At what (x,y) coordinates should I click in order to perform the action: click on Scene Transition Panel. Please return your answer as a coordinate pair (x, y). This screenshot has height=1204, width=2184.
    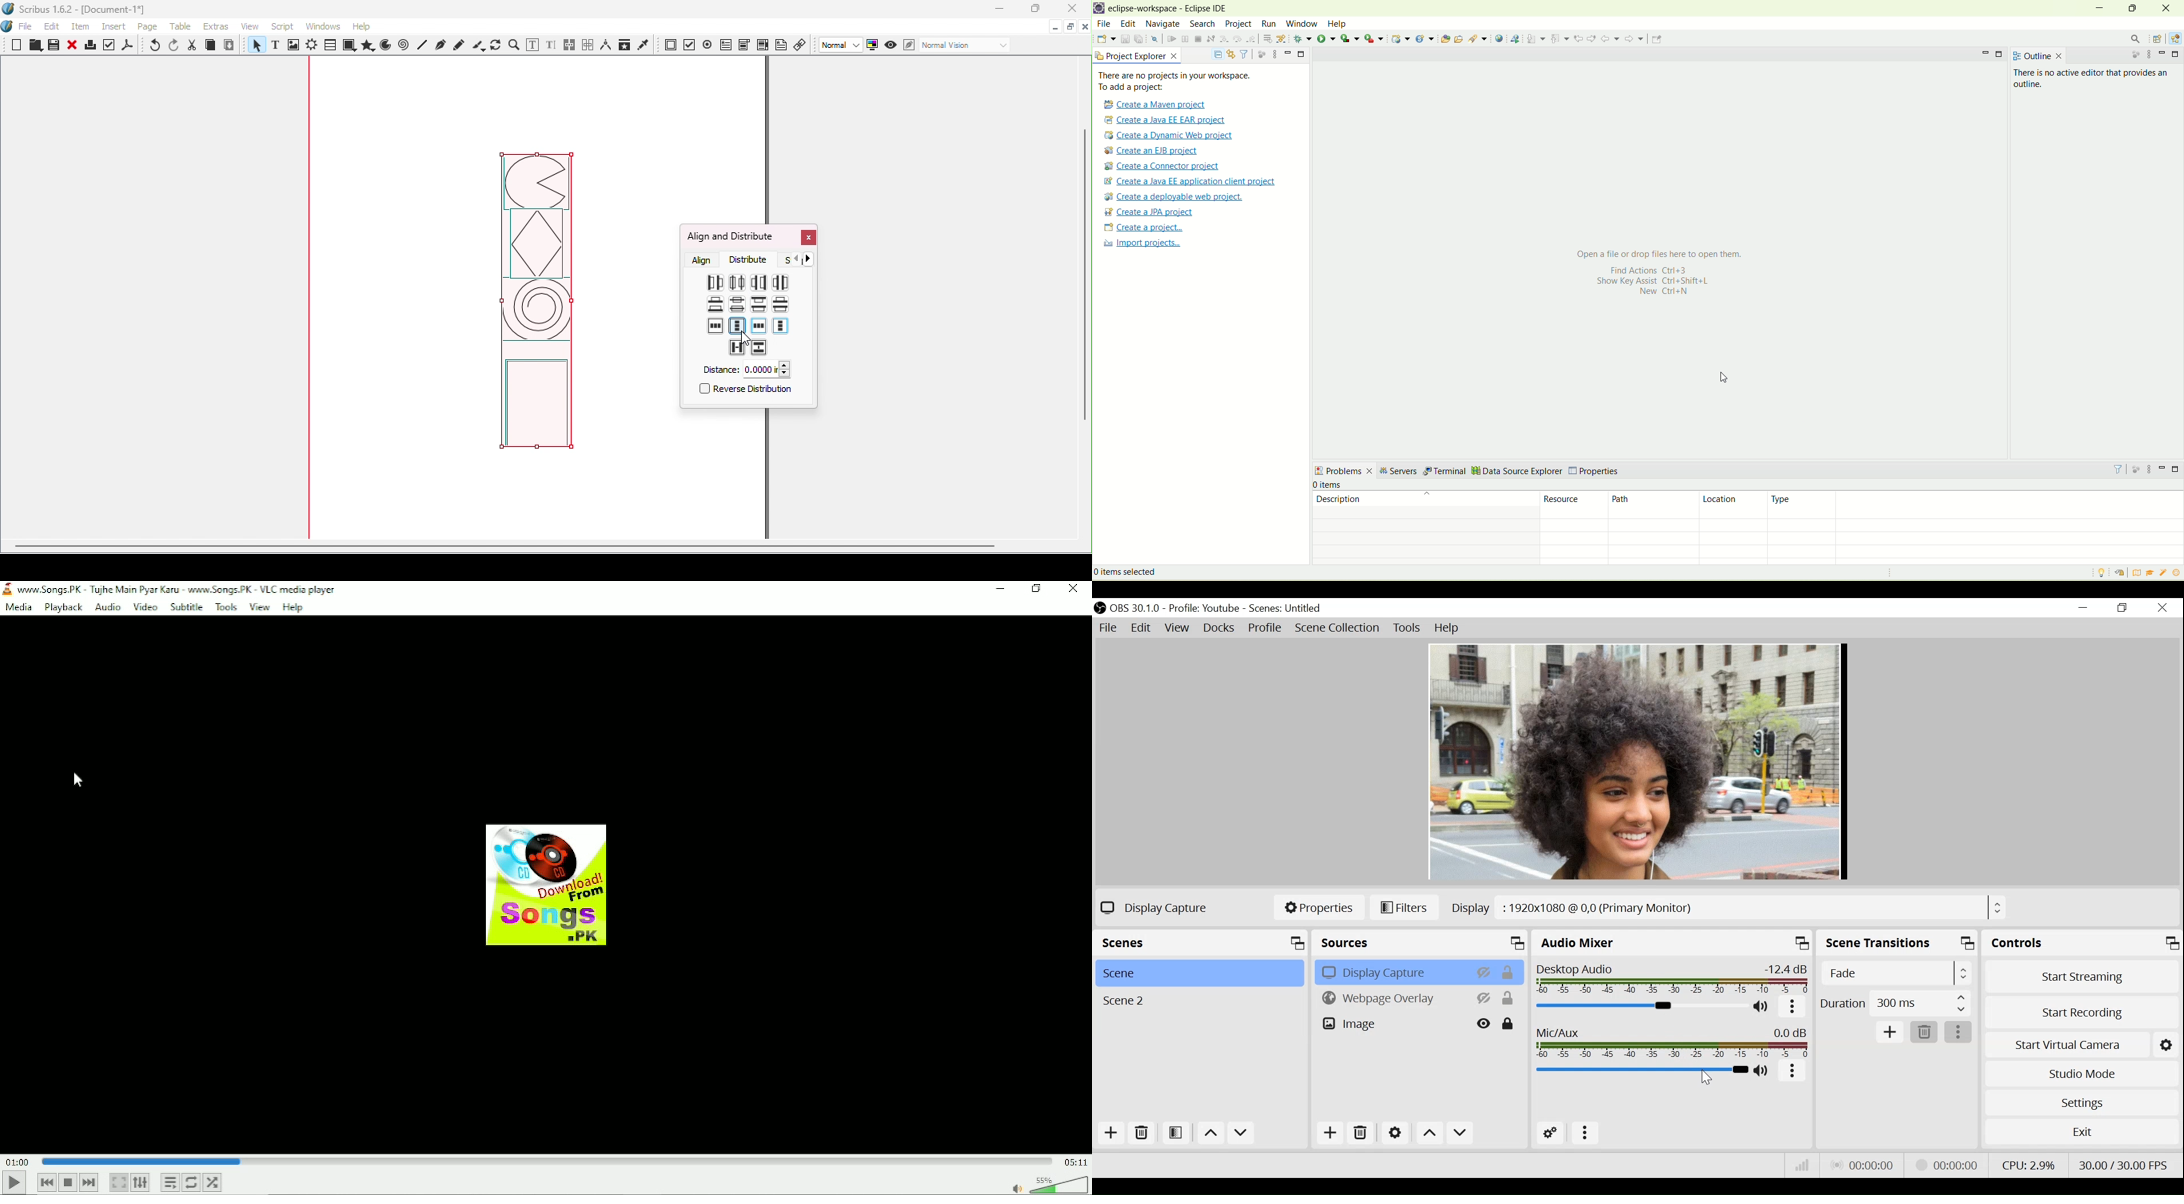
    Looking at the image, I should click on (1898, 942).